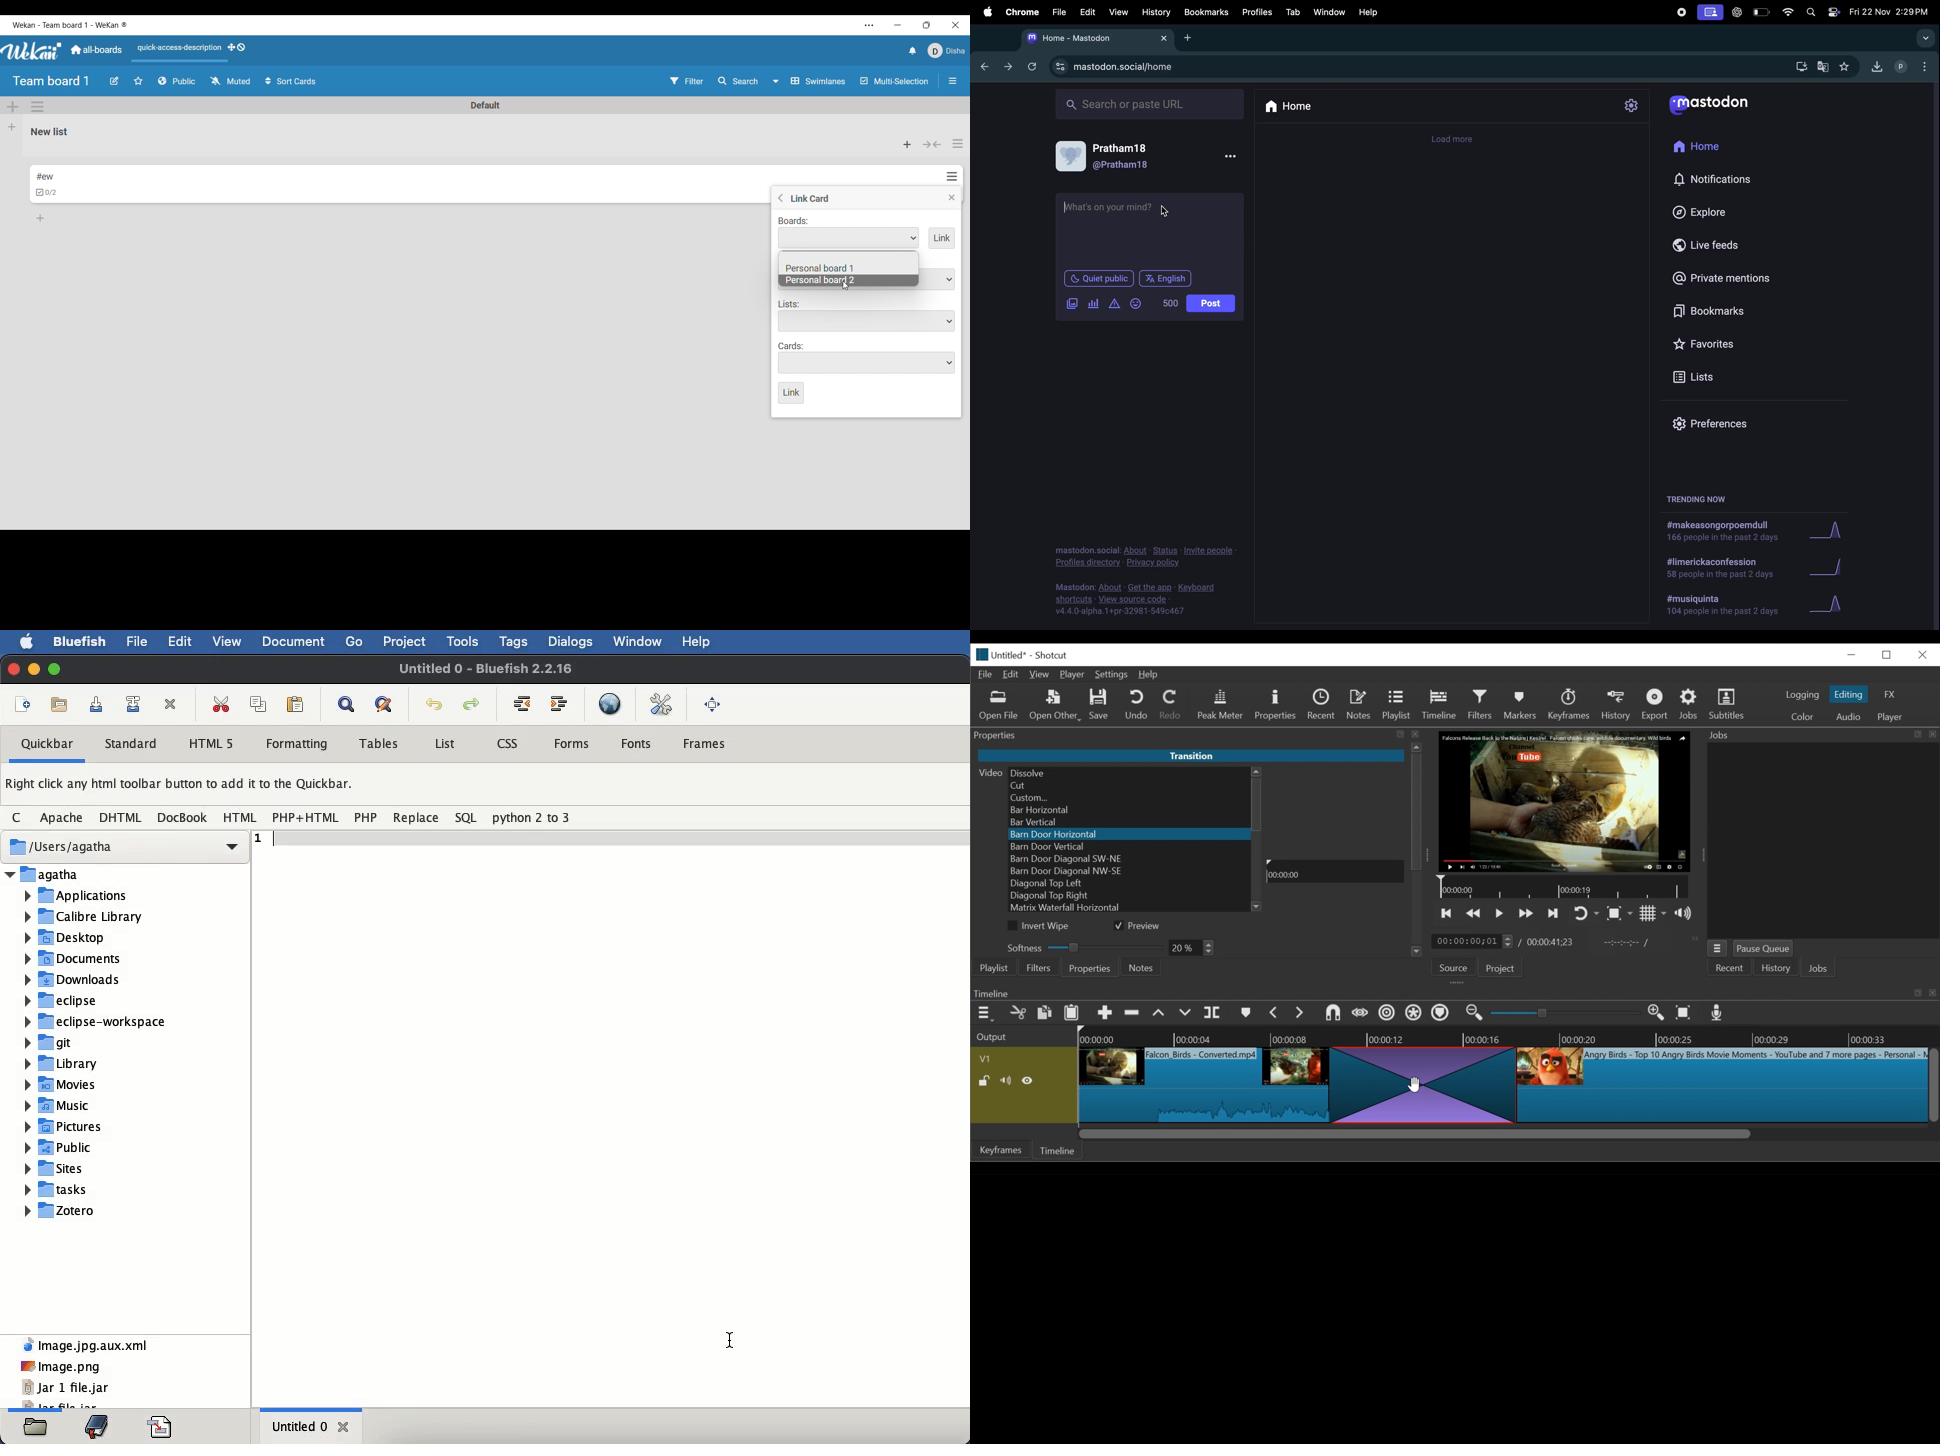 This screenshot has width=1960, height=1456. I want to click on Card options, so click(867, 363).